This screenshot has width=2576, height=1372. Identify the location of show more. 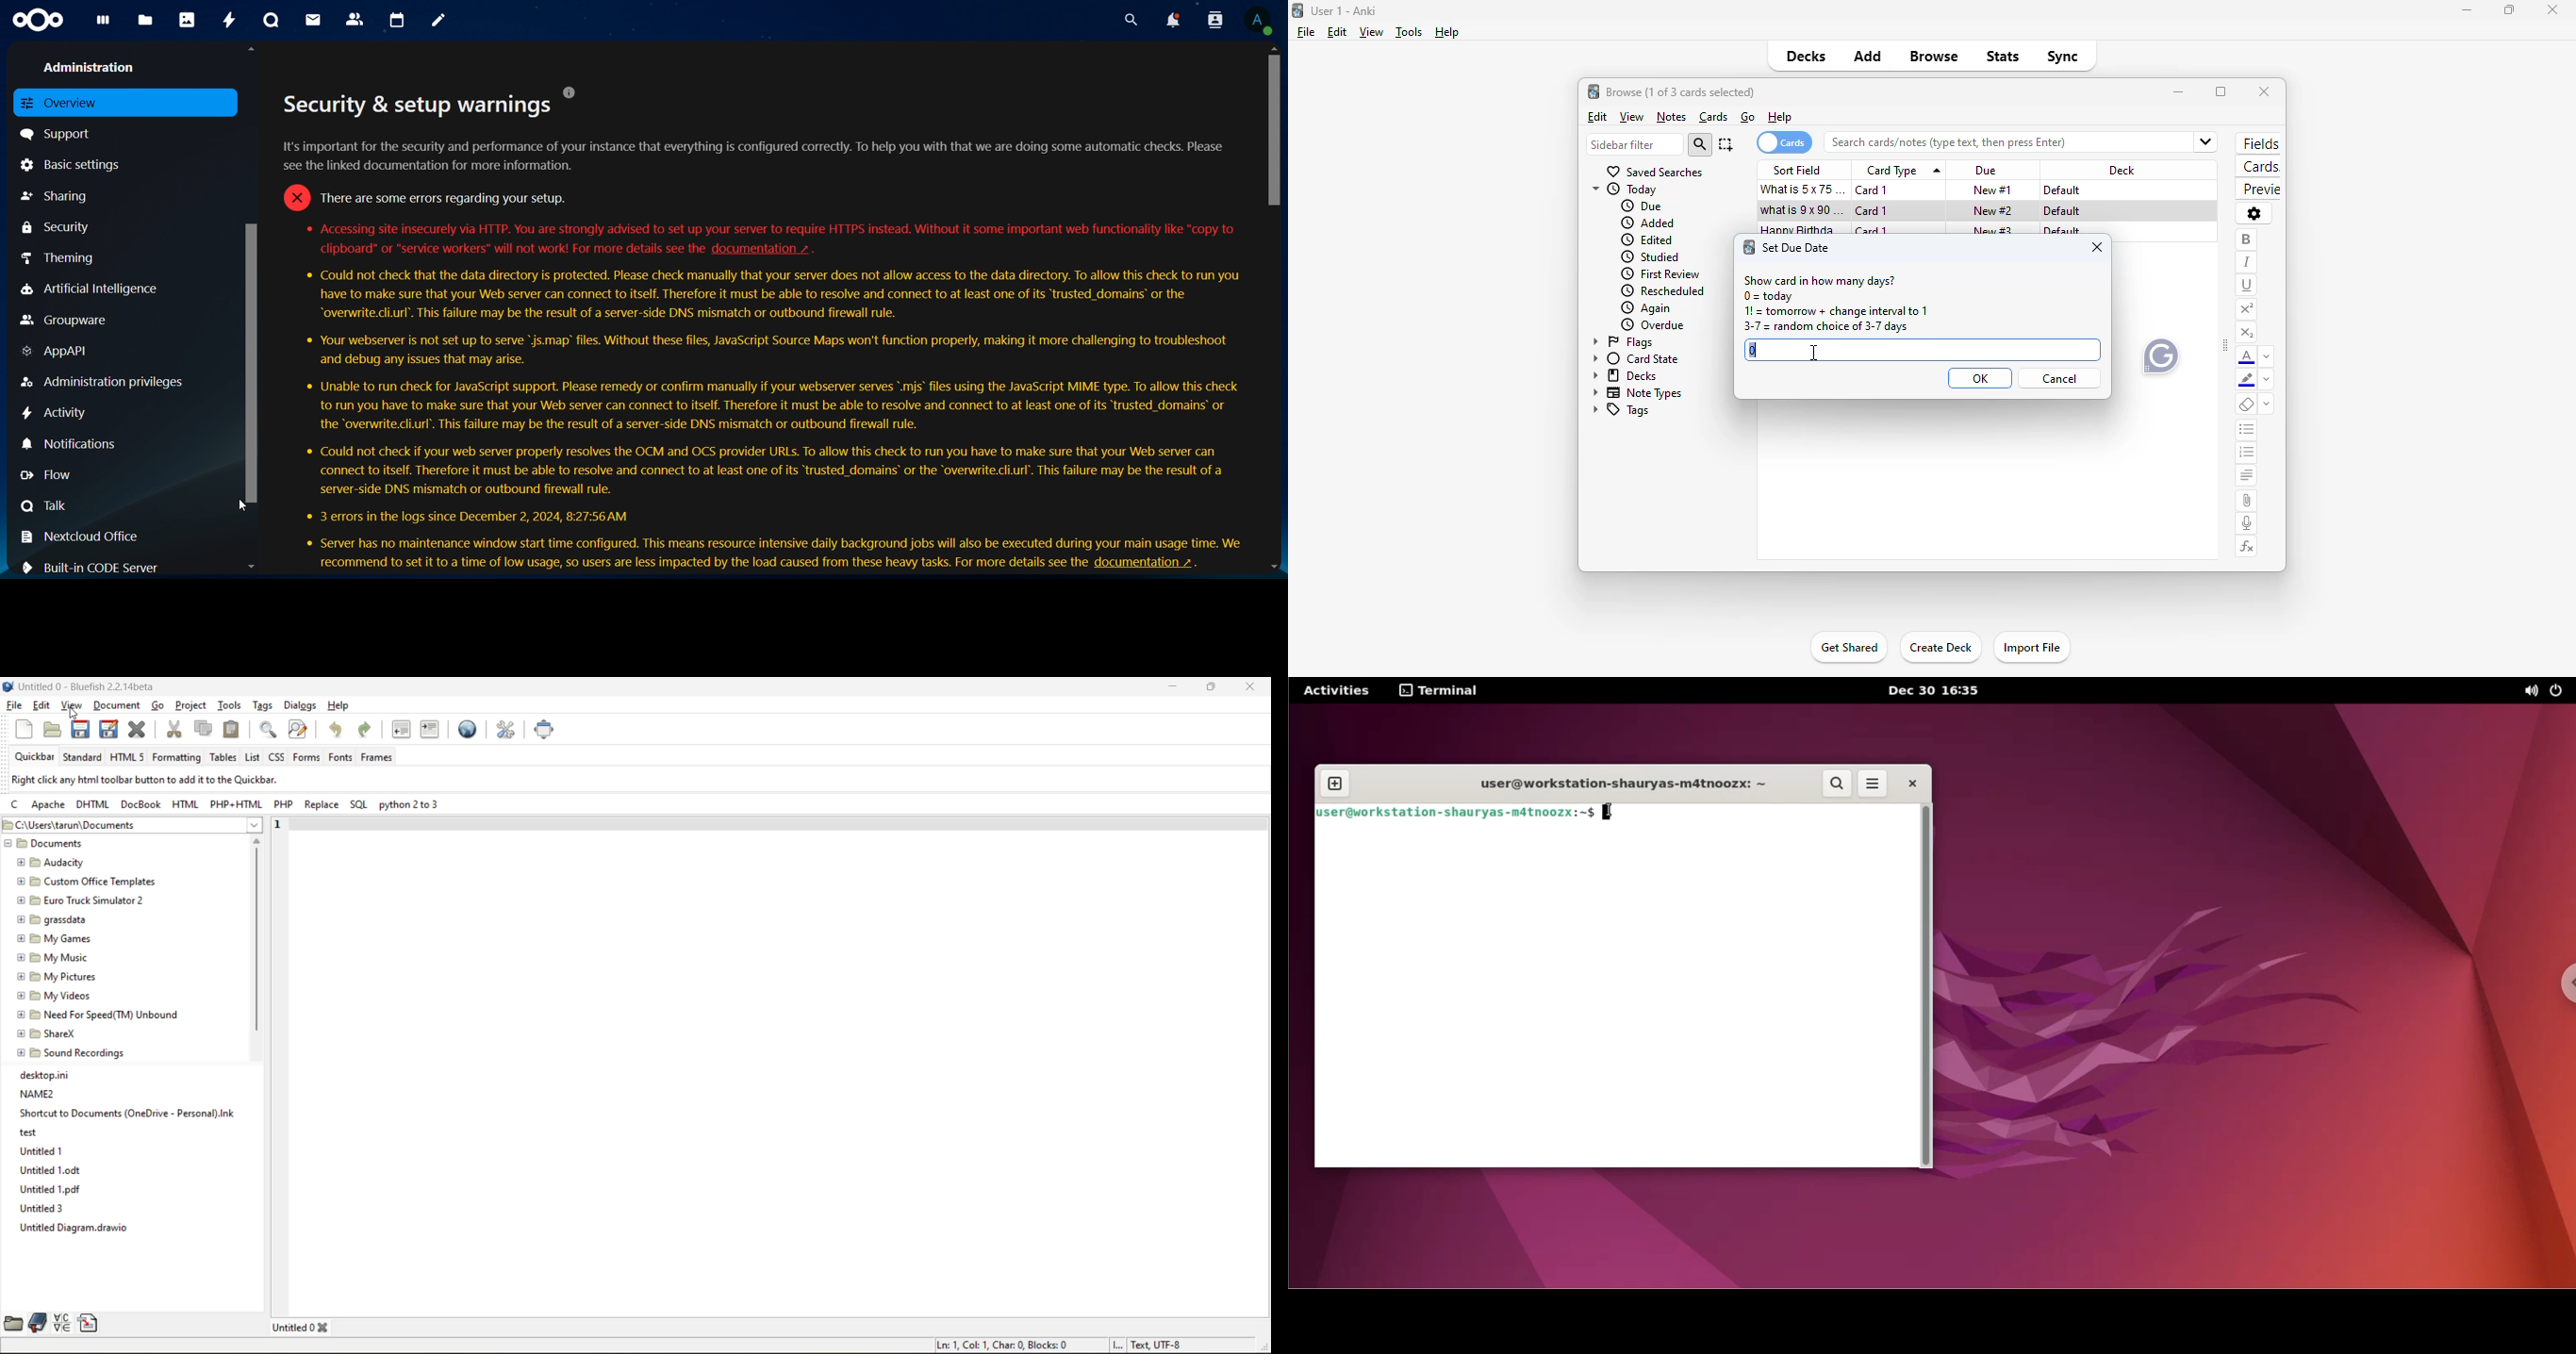
(254, 826).